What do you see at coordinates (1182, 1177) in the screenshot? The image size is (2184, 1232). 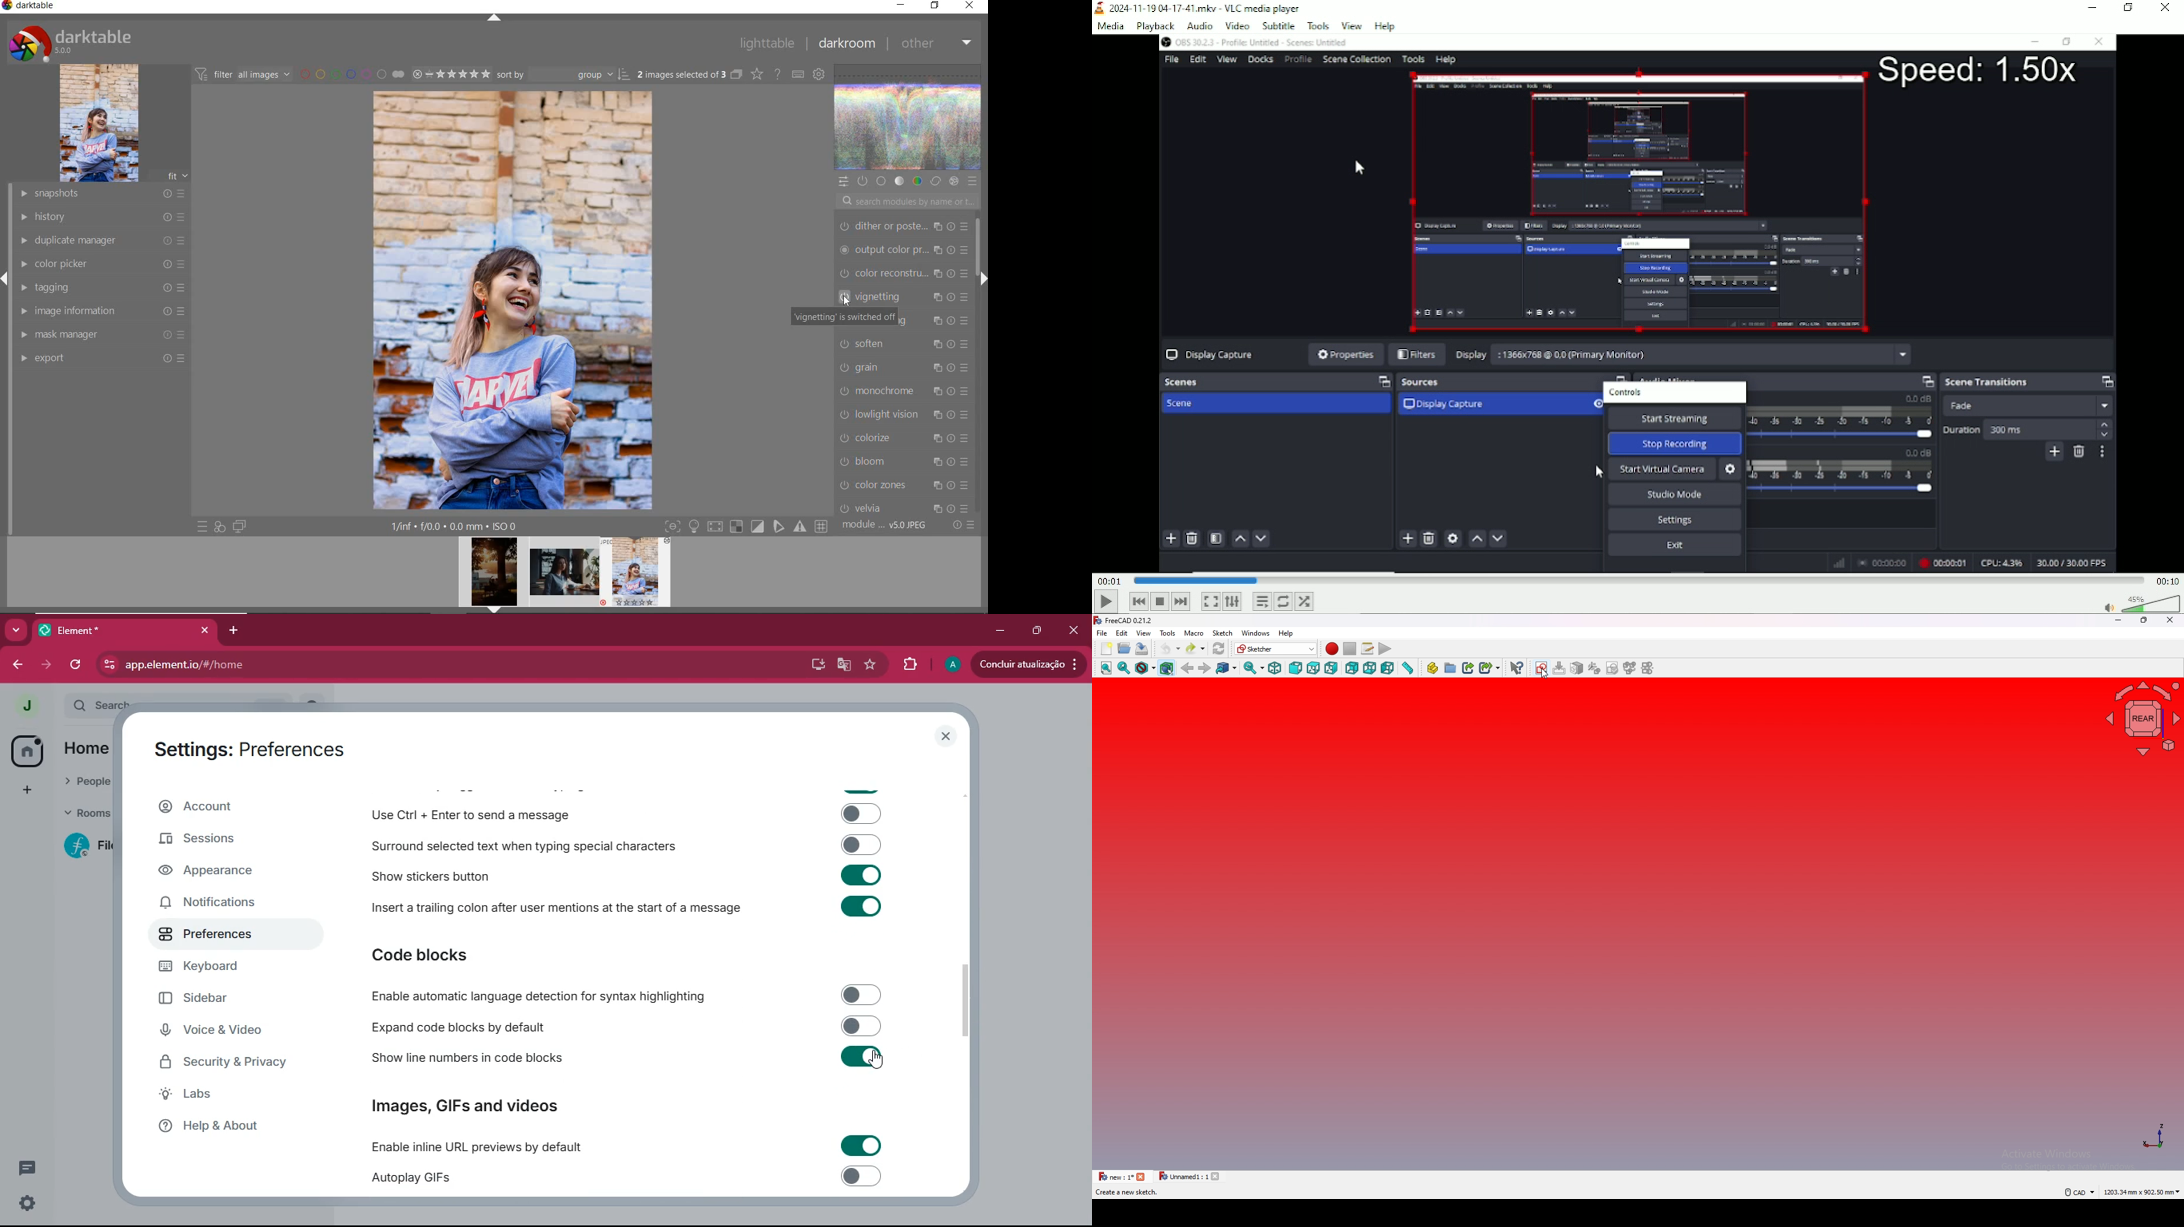 I see `Unnamed1 : 1` at bounding box center [1182, 1177].